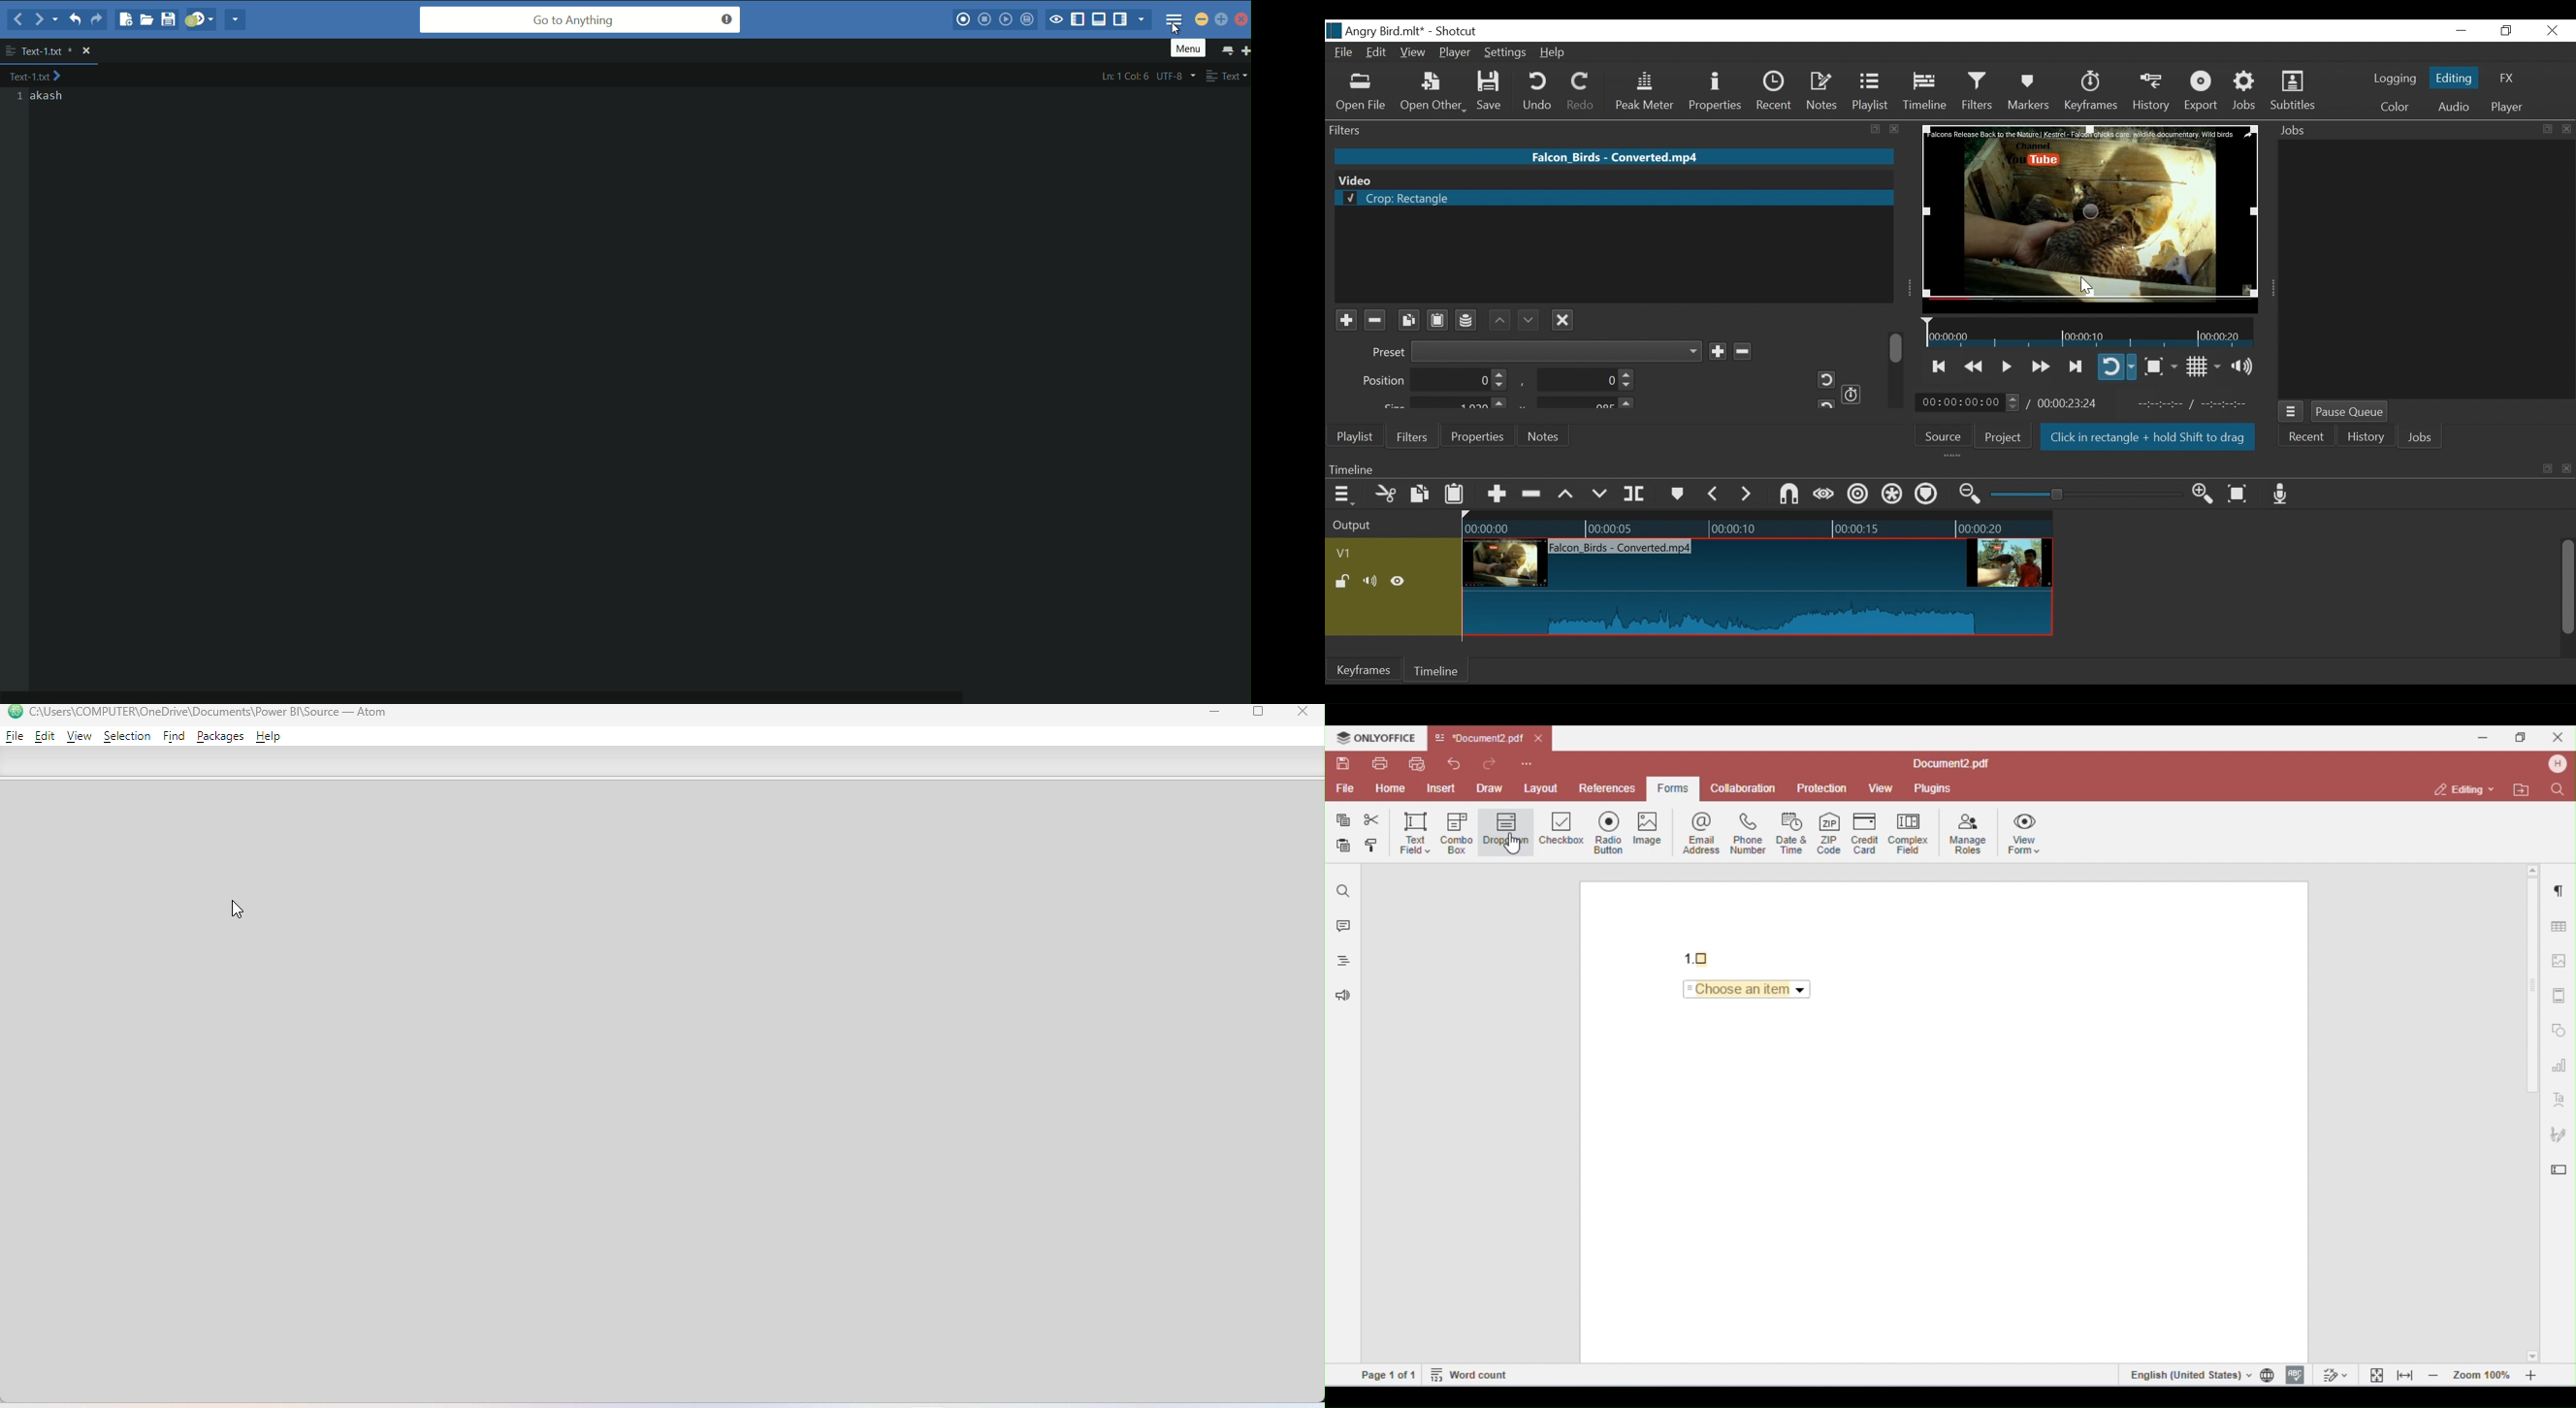 The image size is (2576, 1428). I want to click on Jobs, so click(2245, 91).